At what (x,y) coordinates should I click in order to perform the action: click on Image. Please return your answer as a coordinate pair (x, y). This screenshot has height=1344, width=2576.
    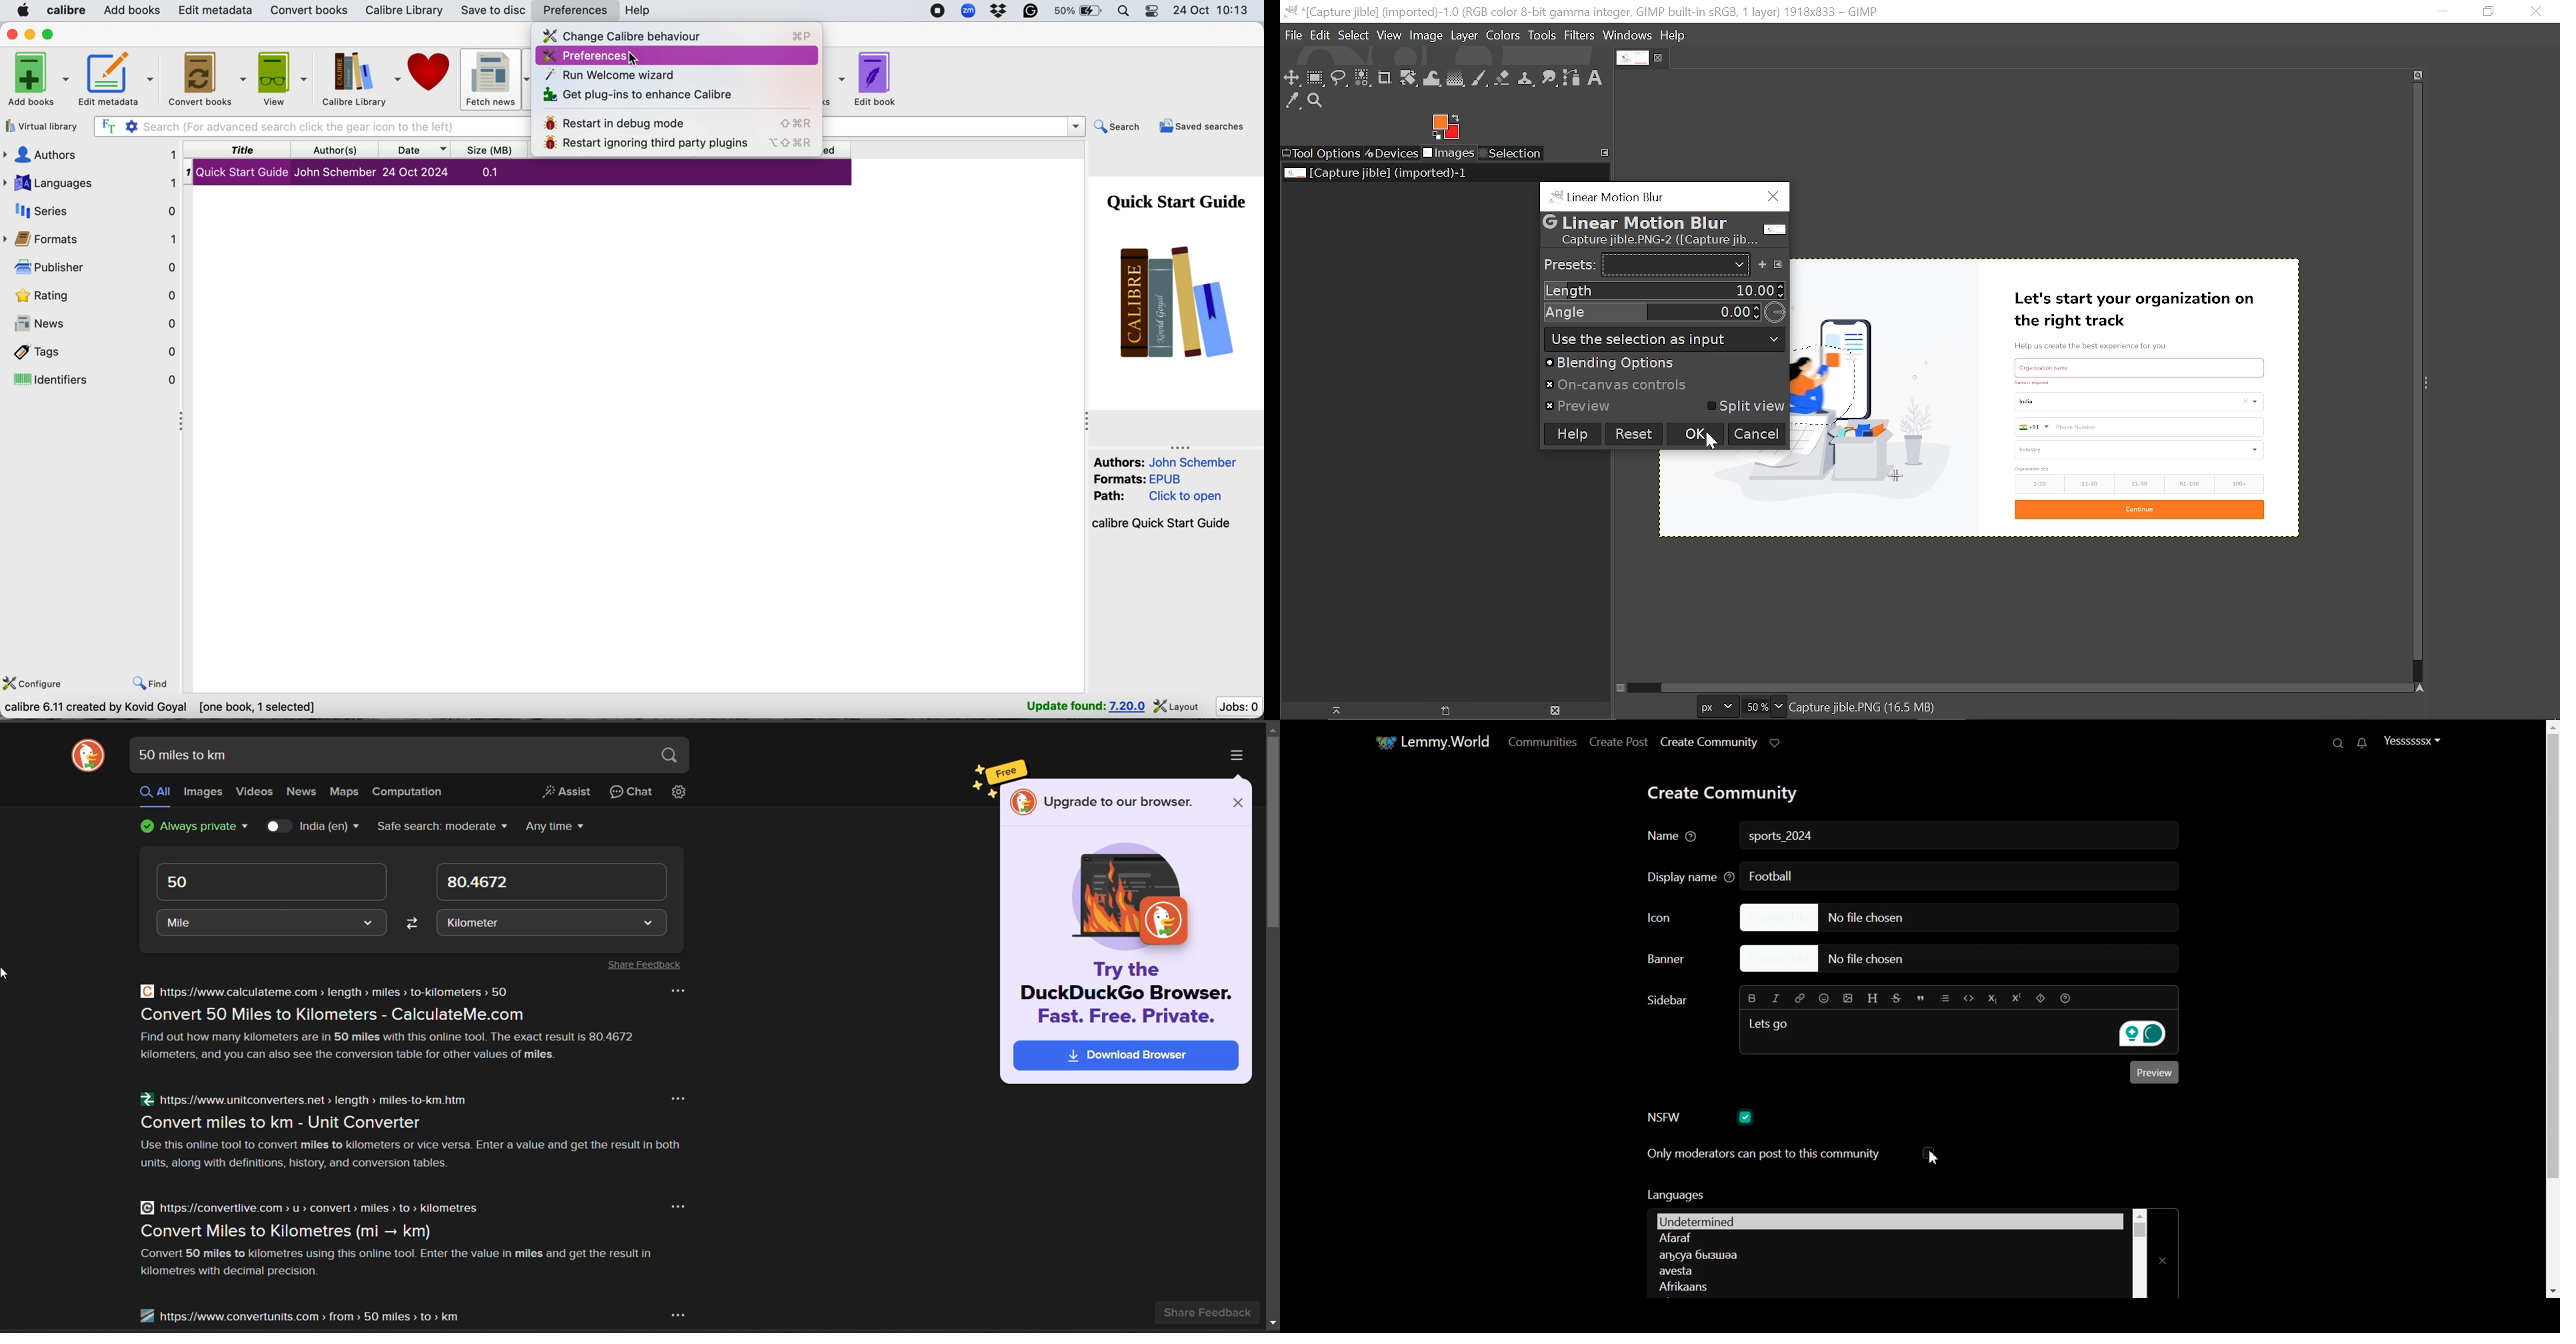
    Looking at the image, I should click on (1426, 34).